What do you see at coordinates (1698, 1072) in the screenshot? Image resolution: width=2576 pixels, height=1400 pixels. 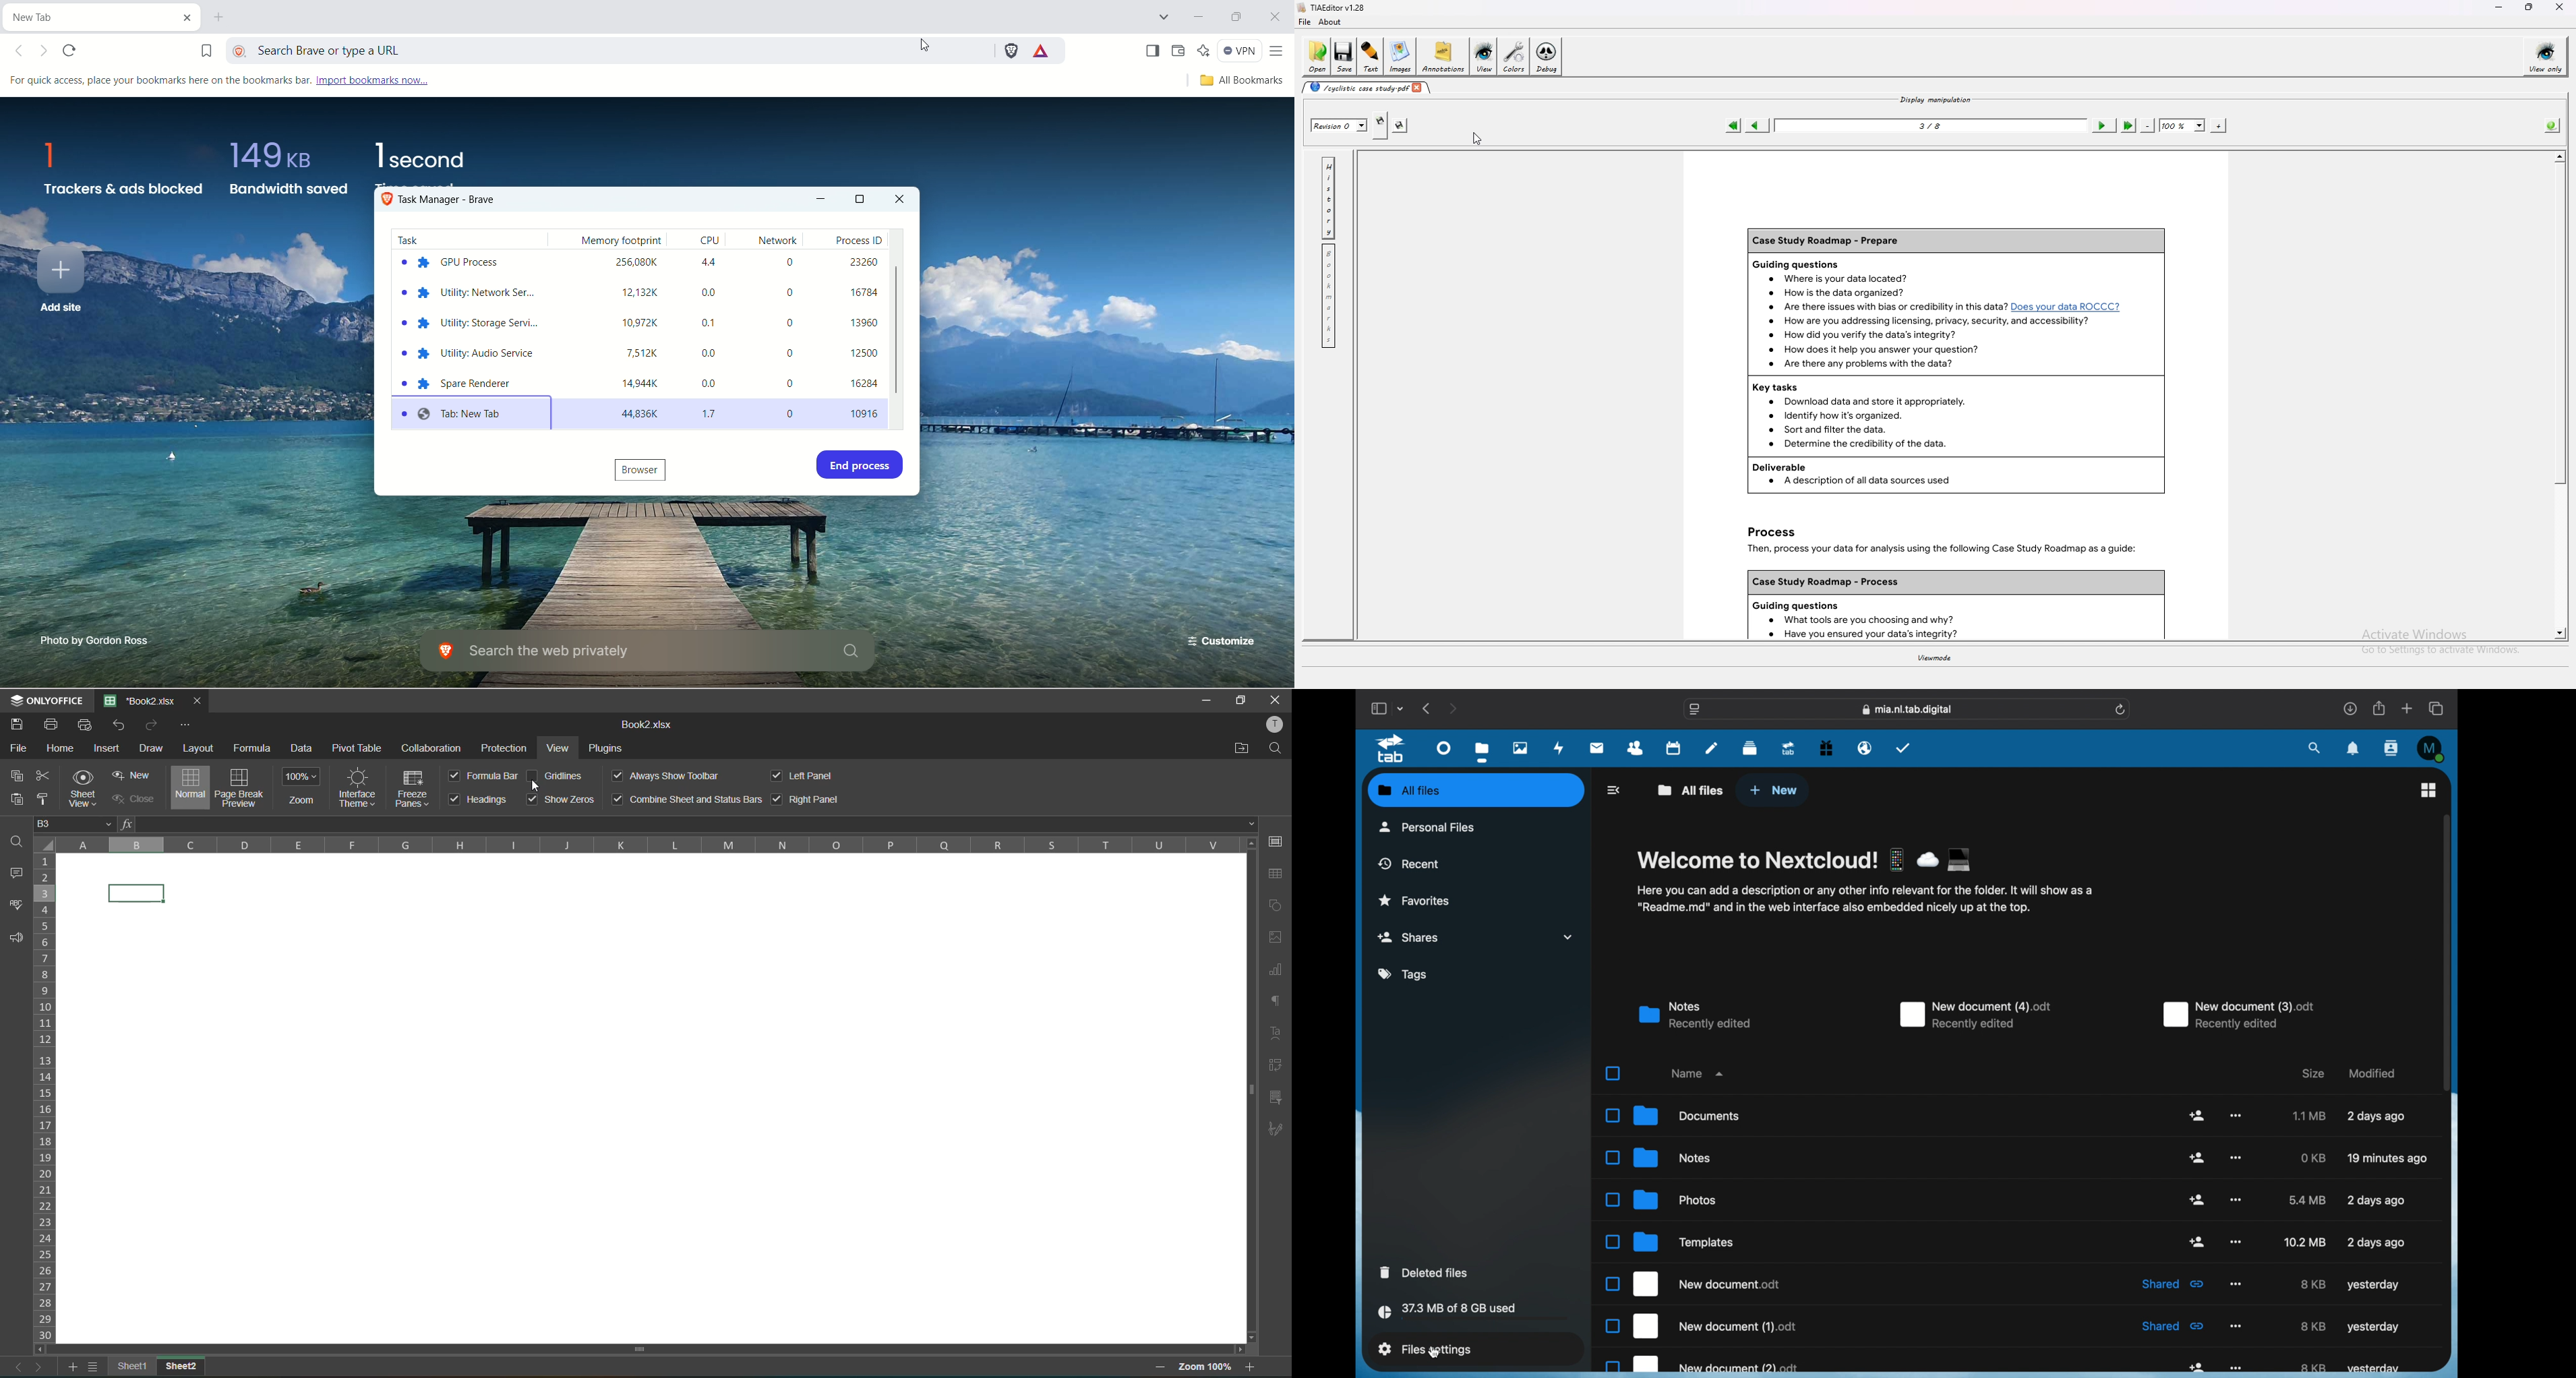 I see `name` at bounding box center [1698, 1072].